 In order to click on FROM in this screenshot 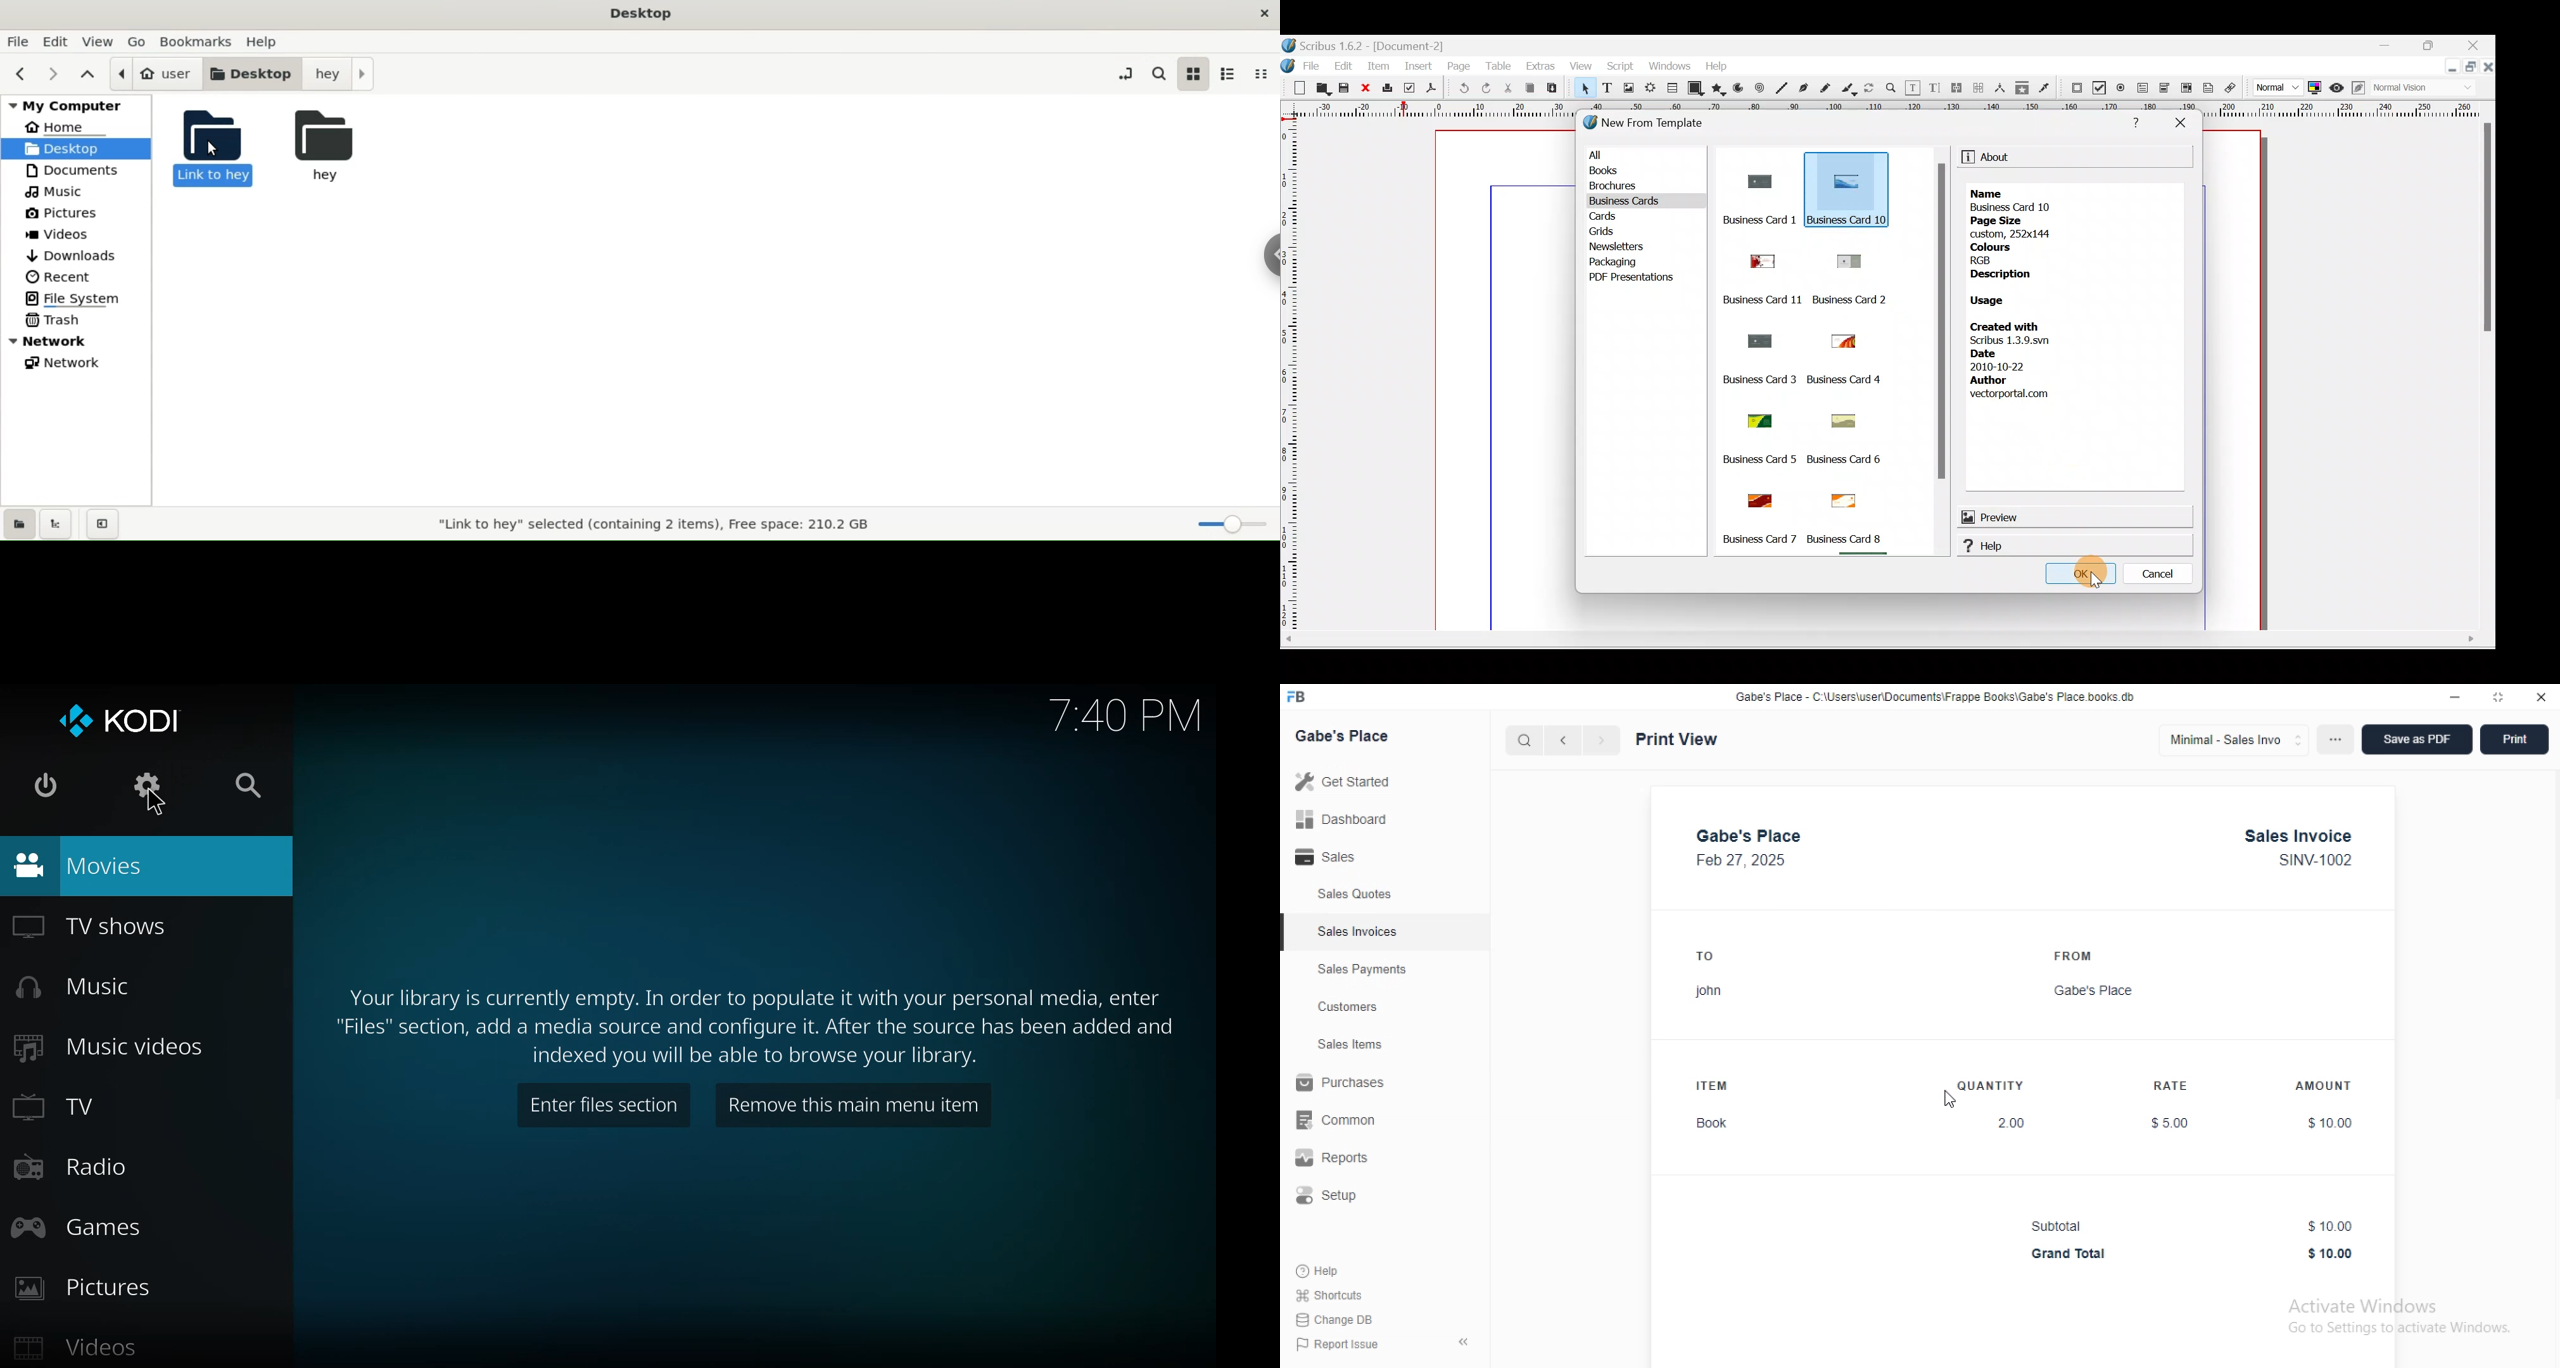, I will do `click(2075, 956)`.